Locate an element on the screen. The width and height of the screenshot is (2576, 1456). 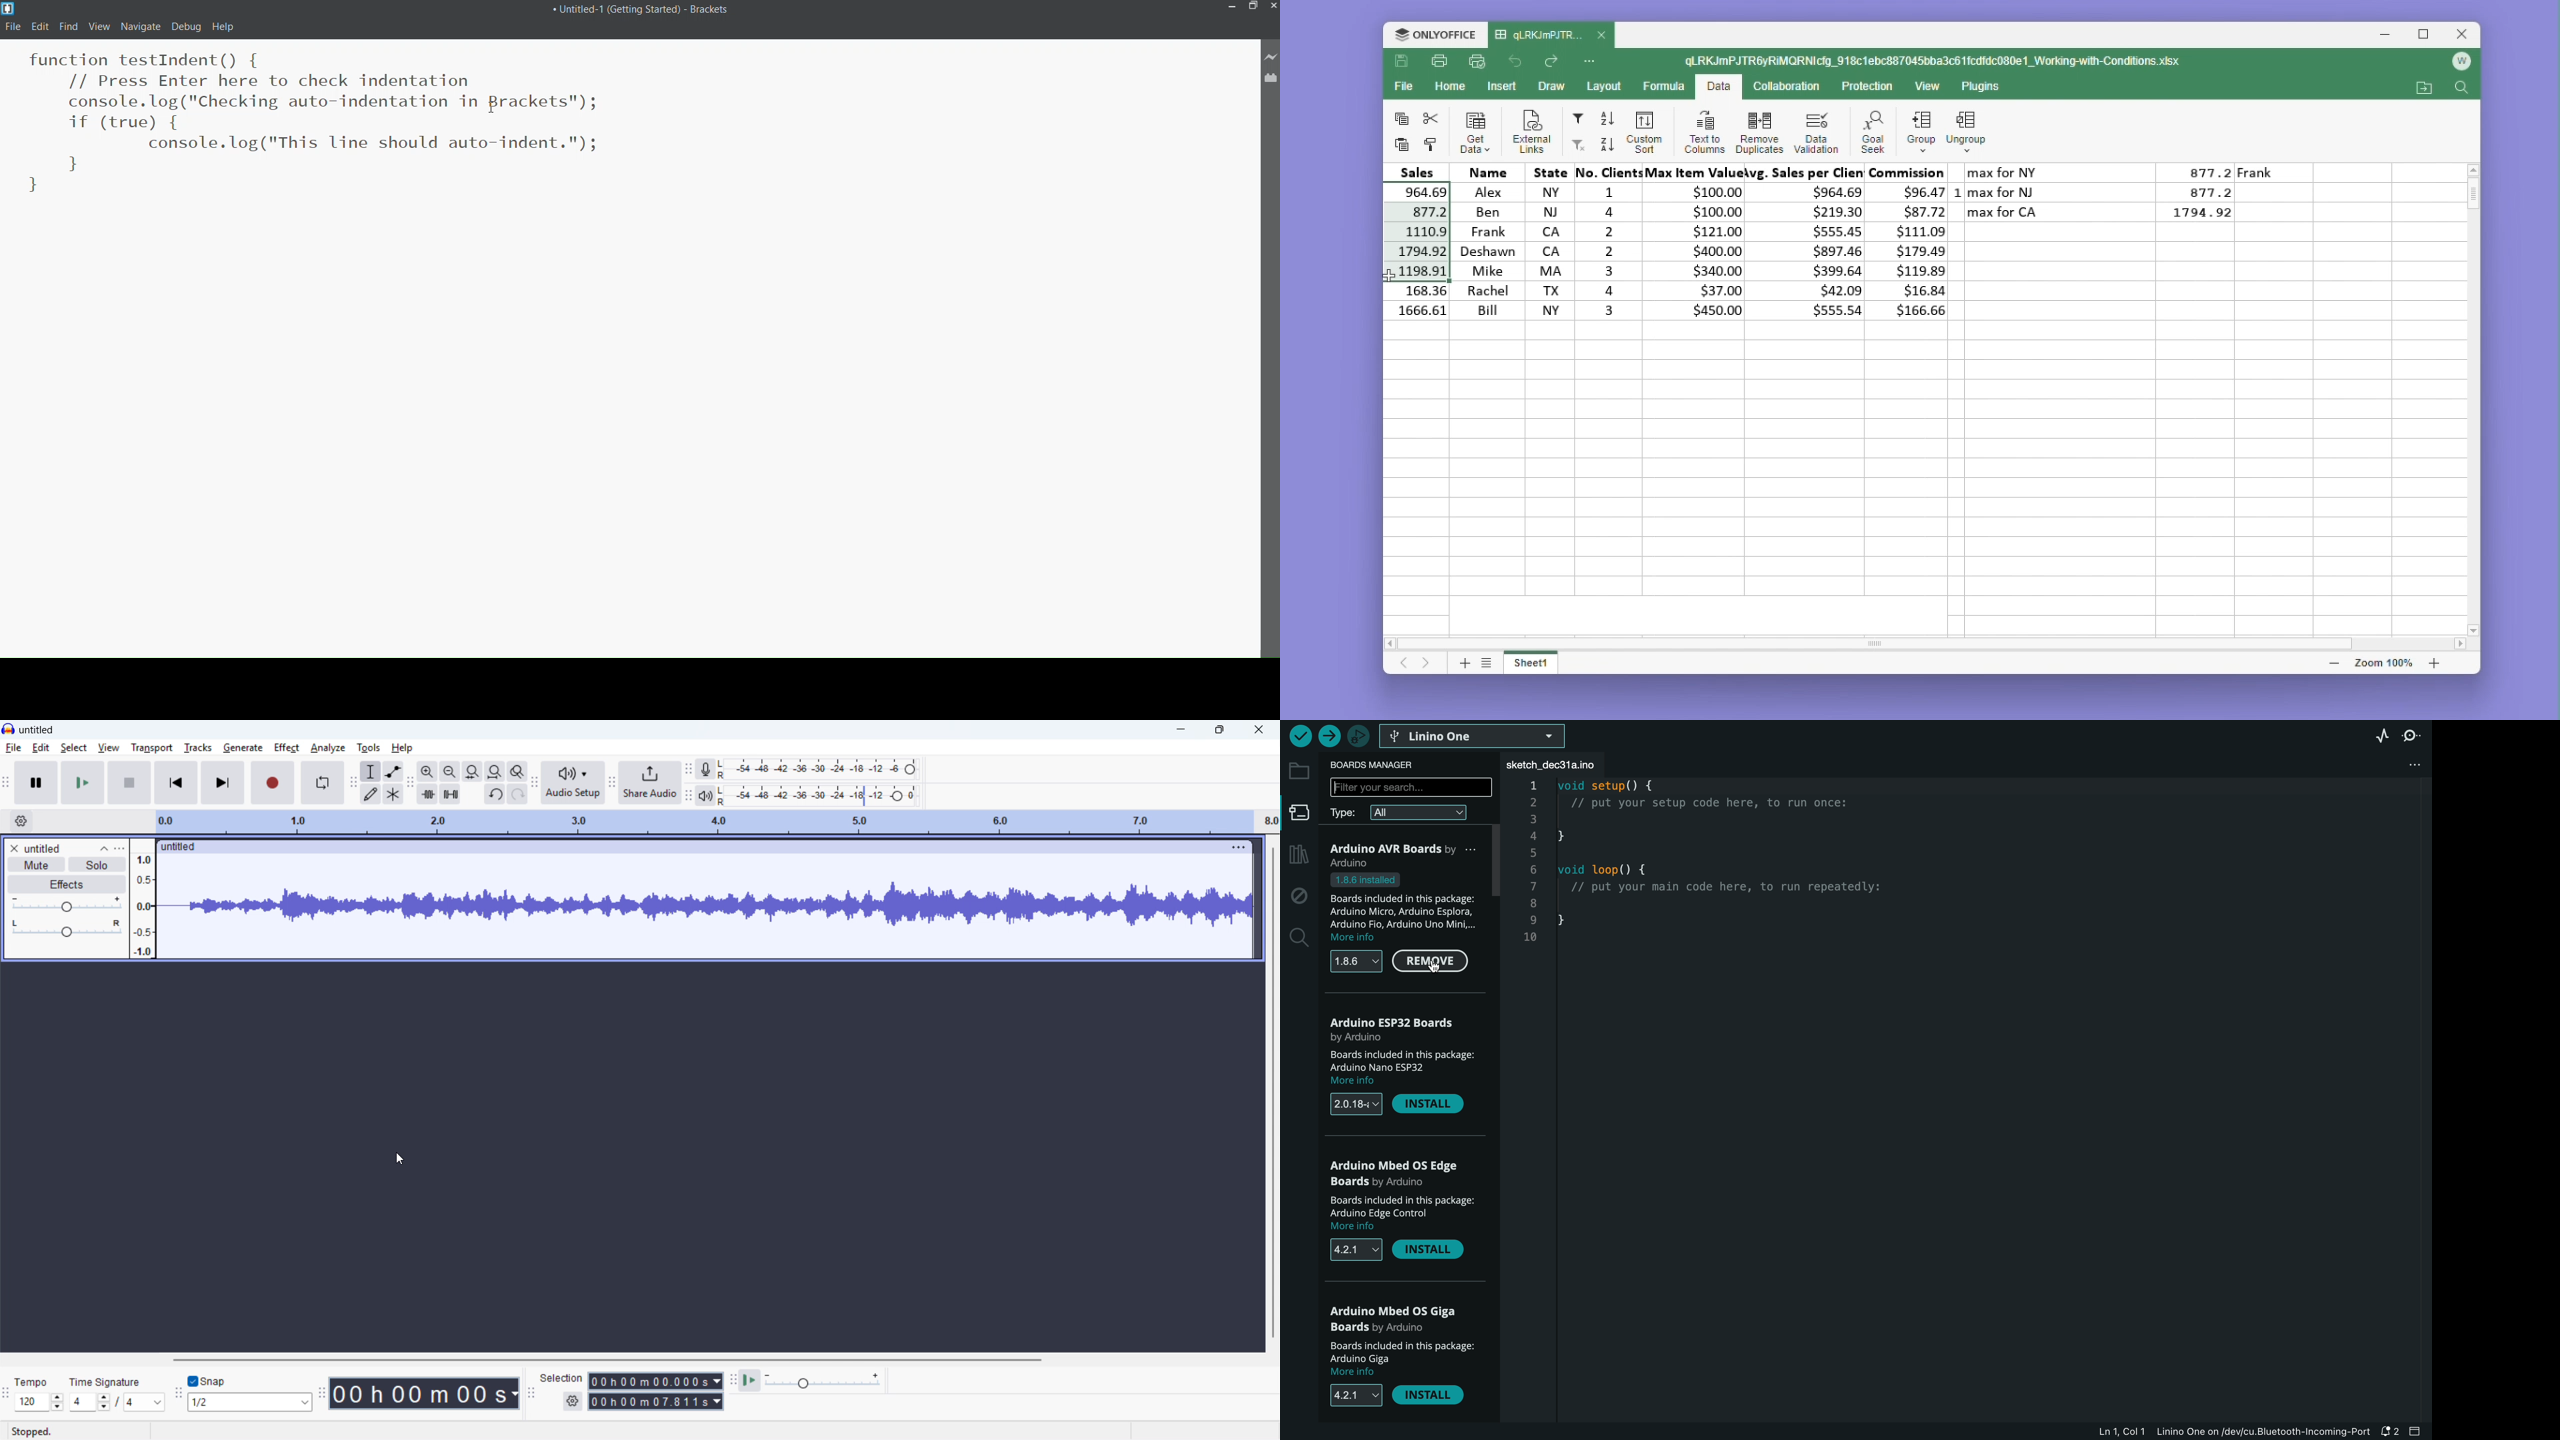
file is located at coordinates (13, 748).